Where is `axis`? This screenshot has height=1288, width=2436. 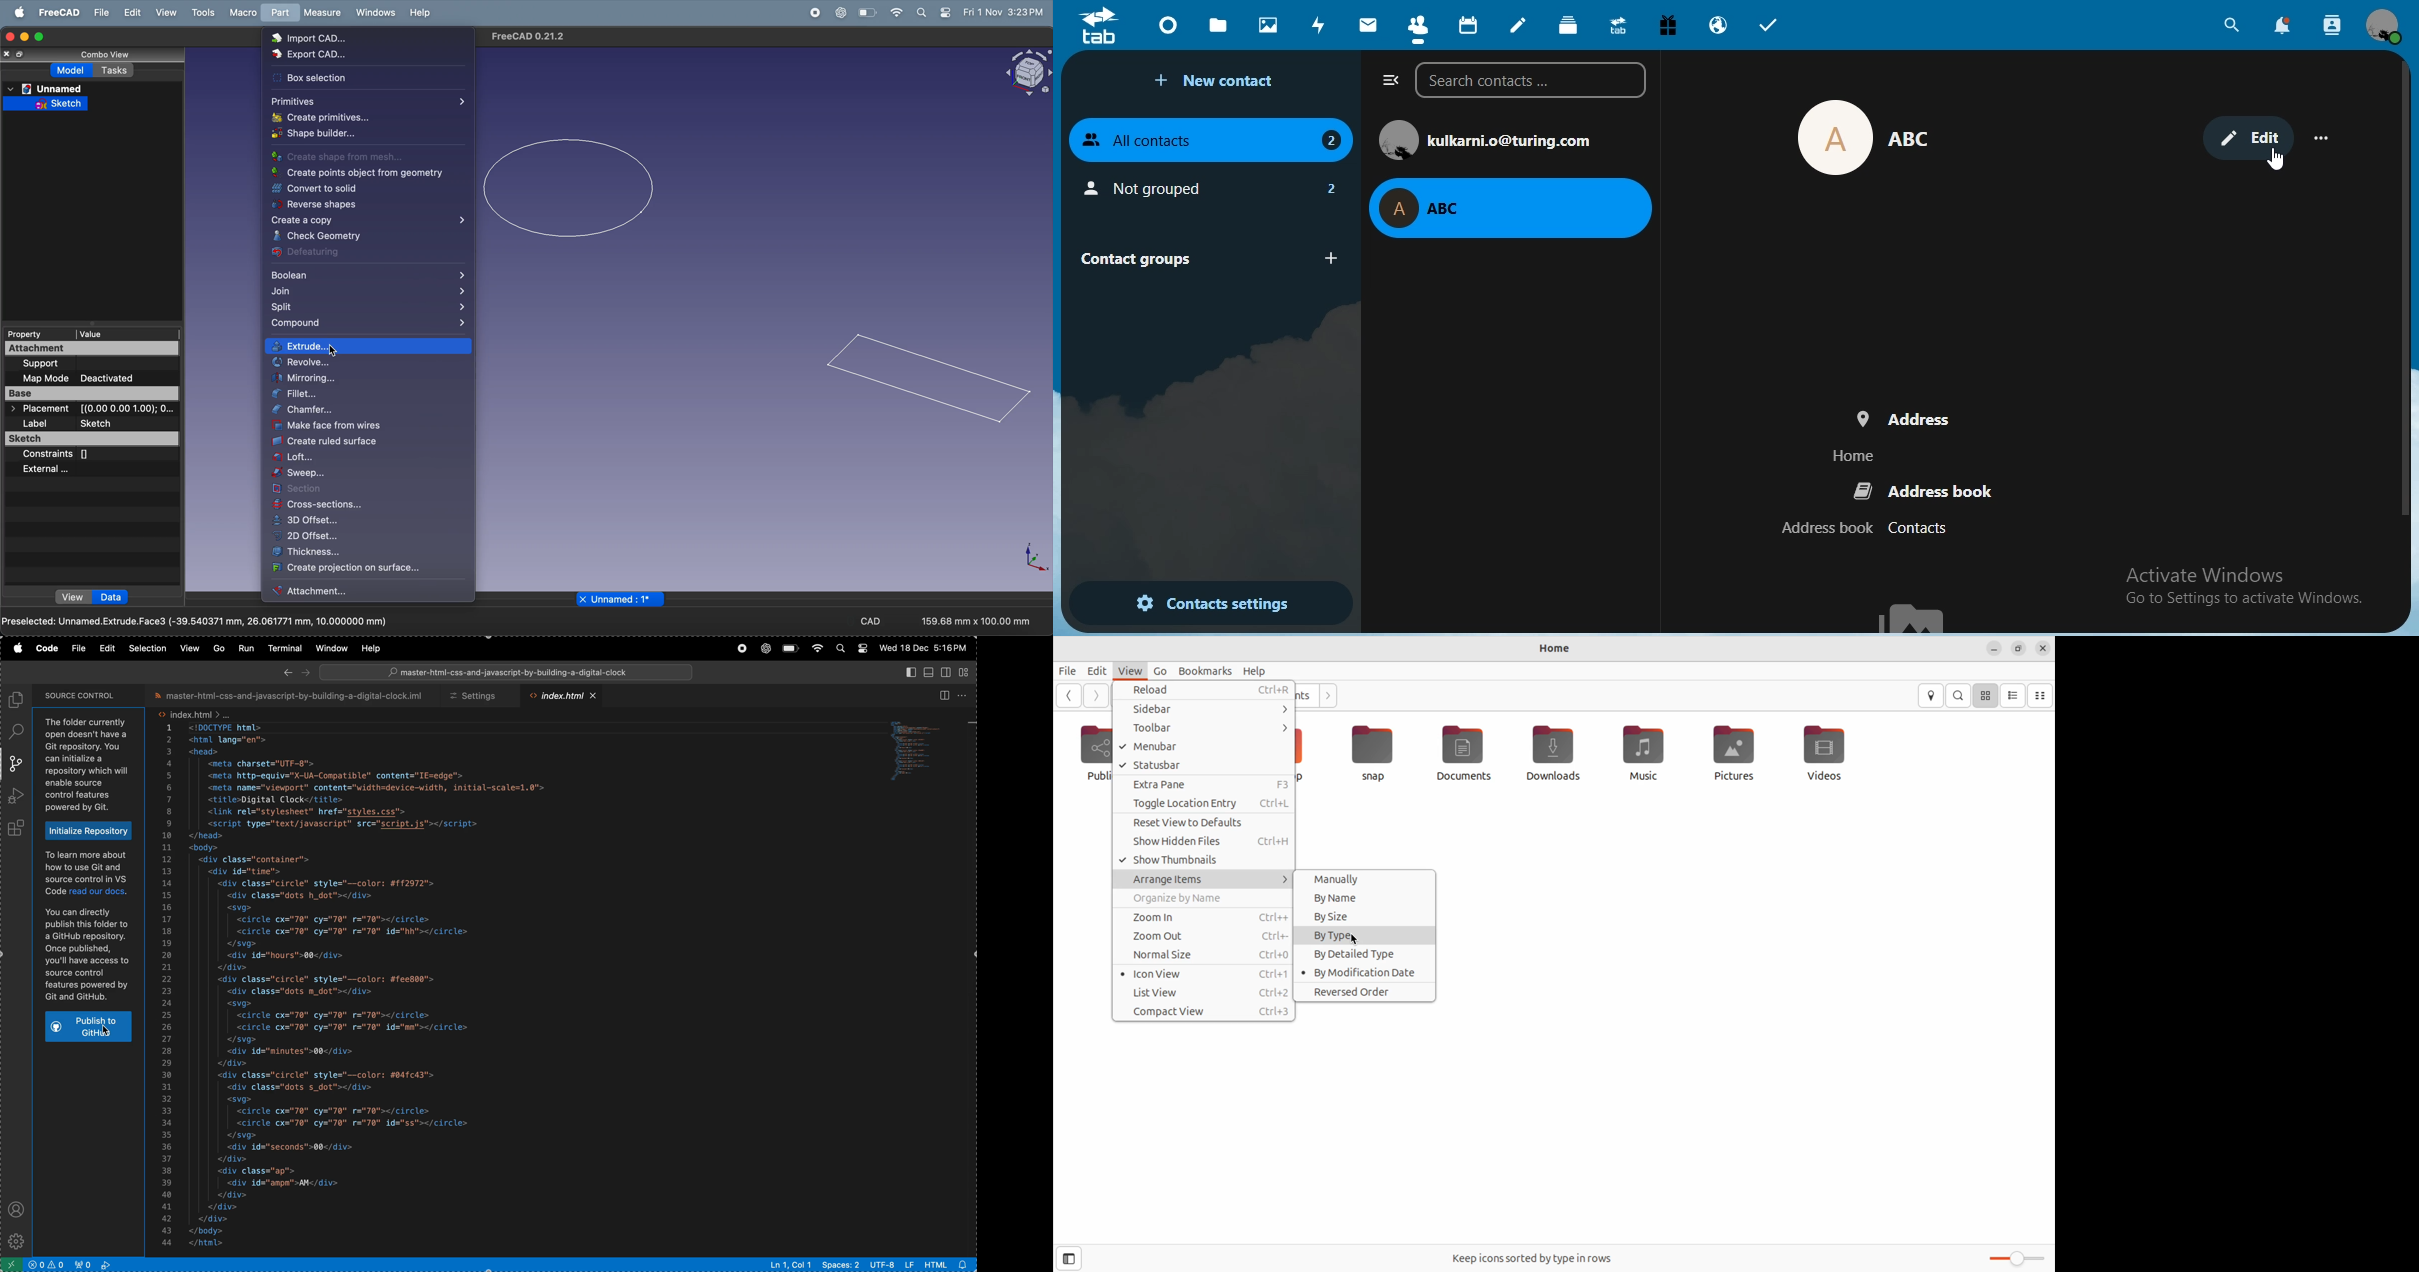 axis is located at coordinates (1033, 558).